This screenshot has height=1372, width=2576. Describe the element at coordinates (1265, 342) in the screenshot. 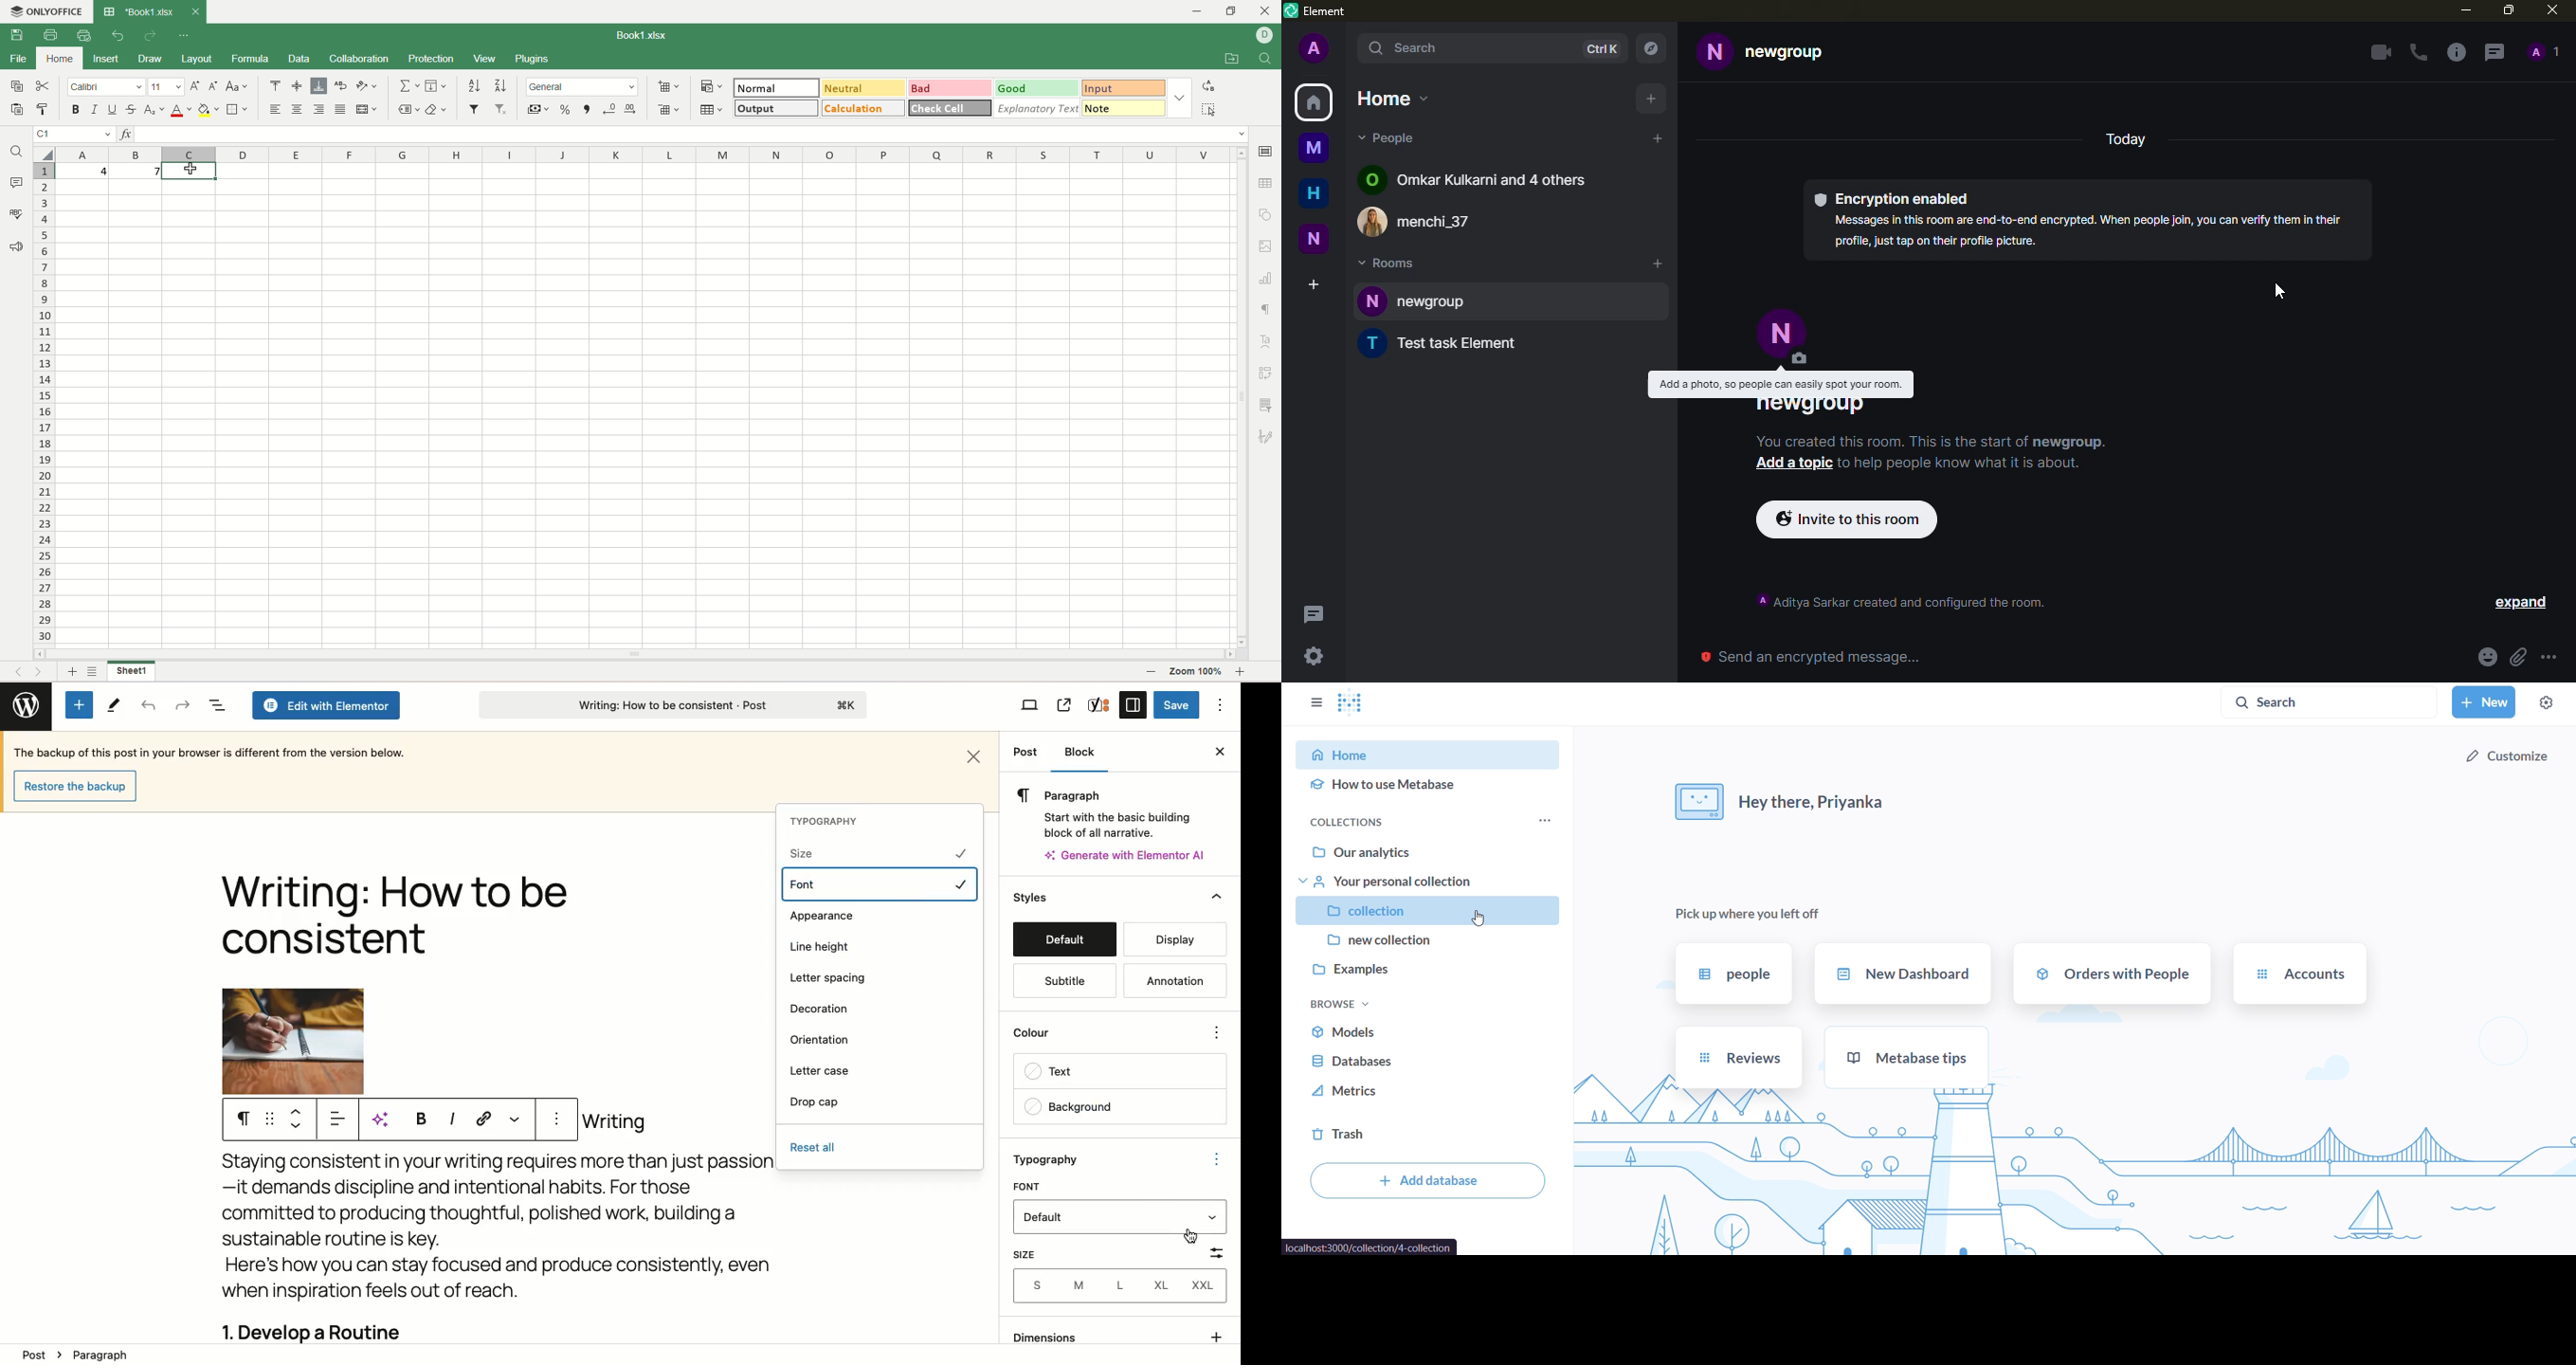

I see `text art settings` at that location.